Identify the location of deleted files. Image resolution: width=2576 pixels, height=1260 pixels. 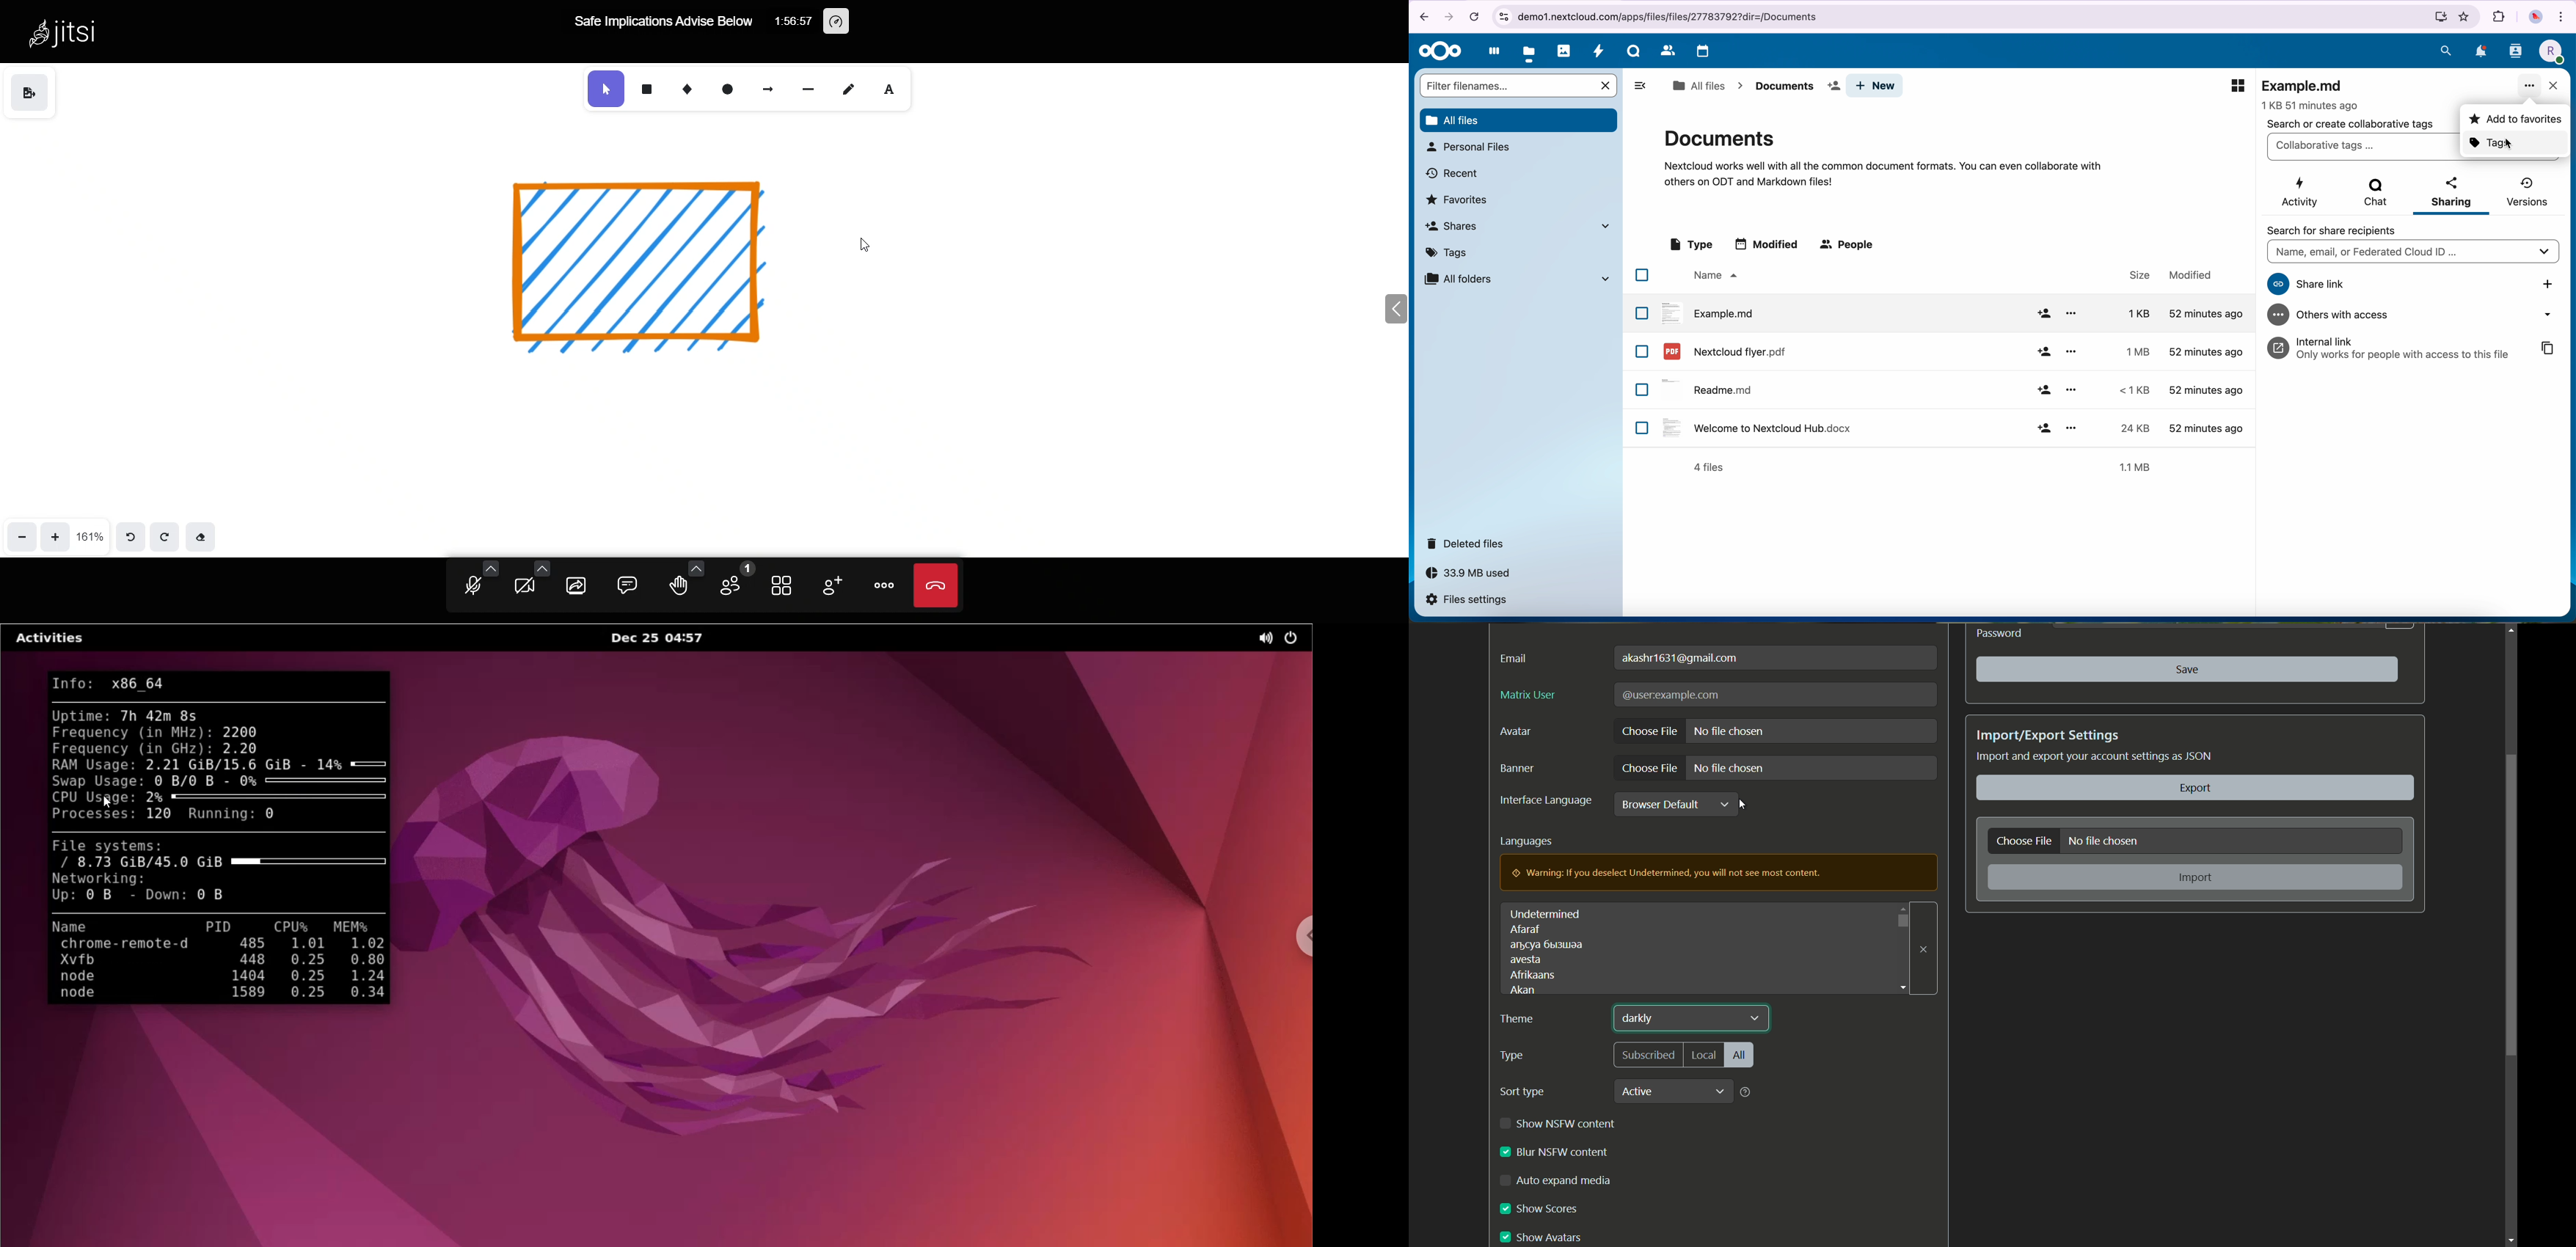
(1468, 544).